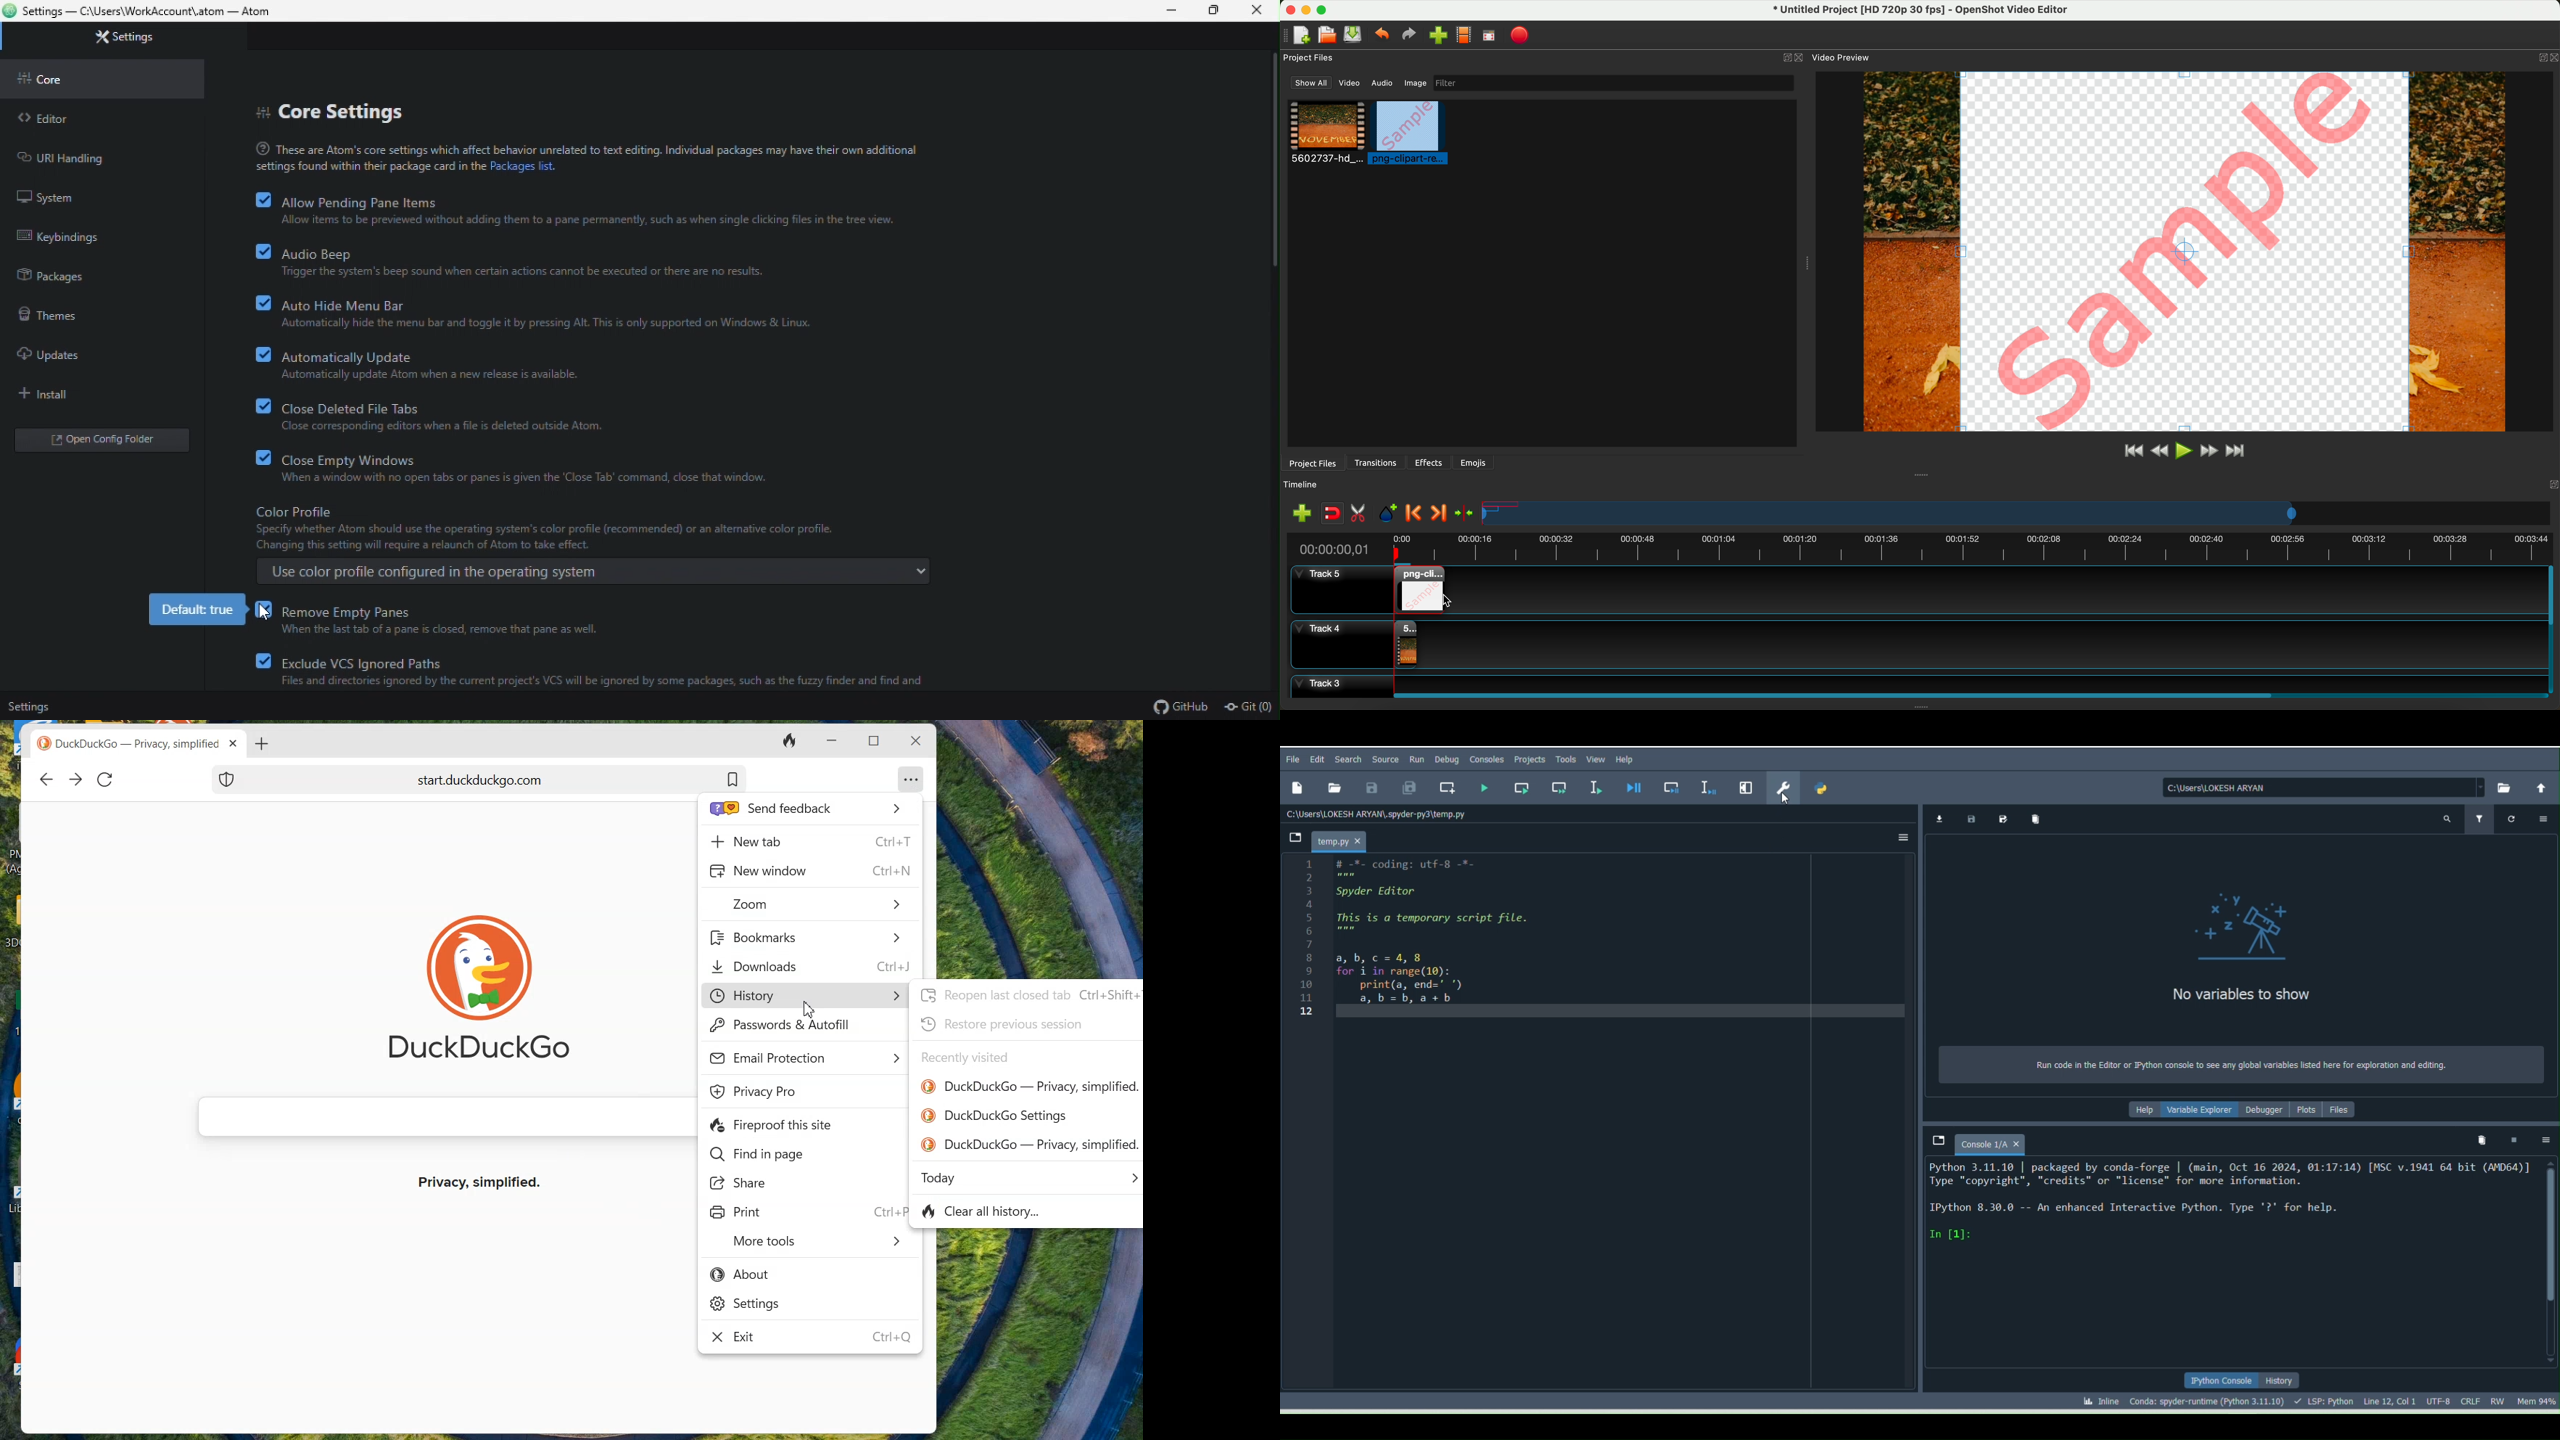  What do you see at coordinates (877, 740) in the screenshot?
I see `Maximize ` at bounding box center [877, 740].